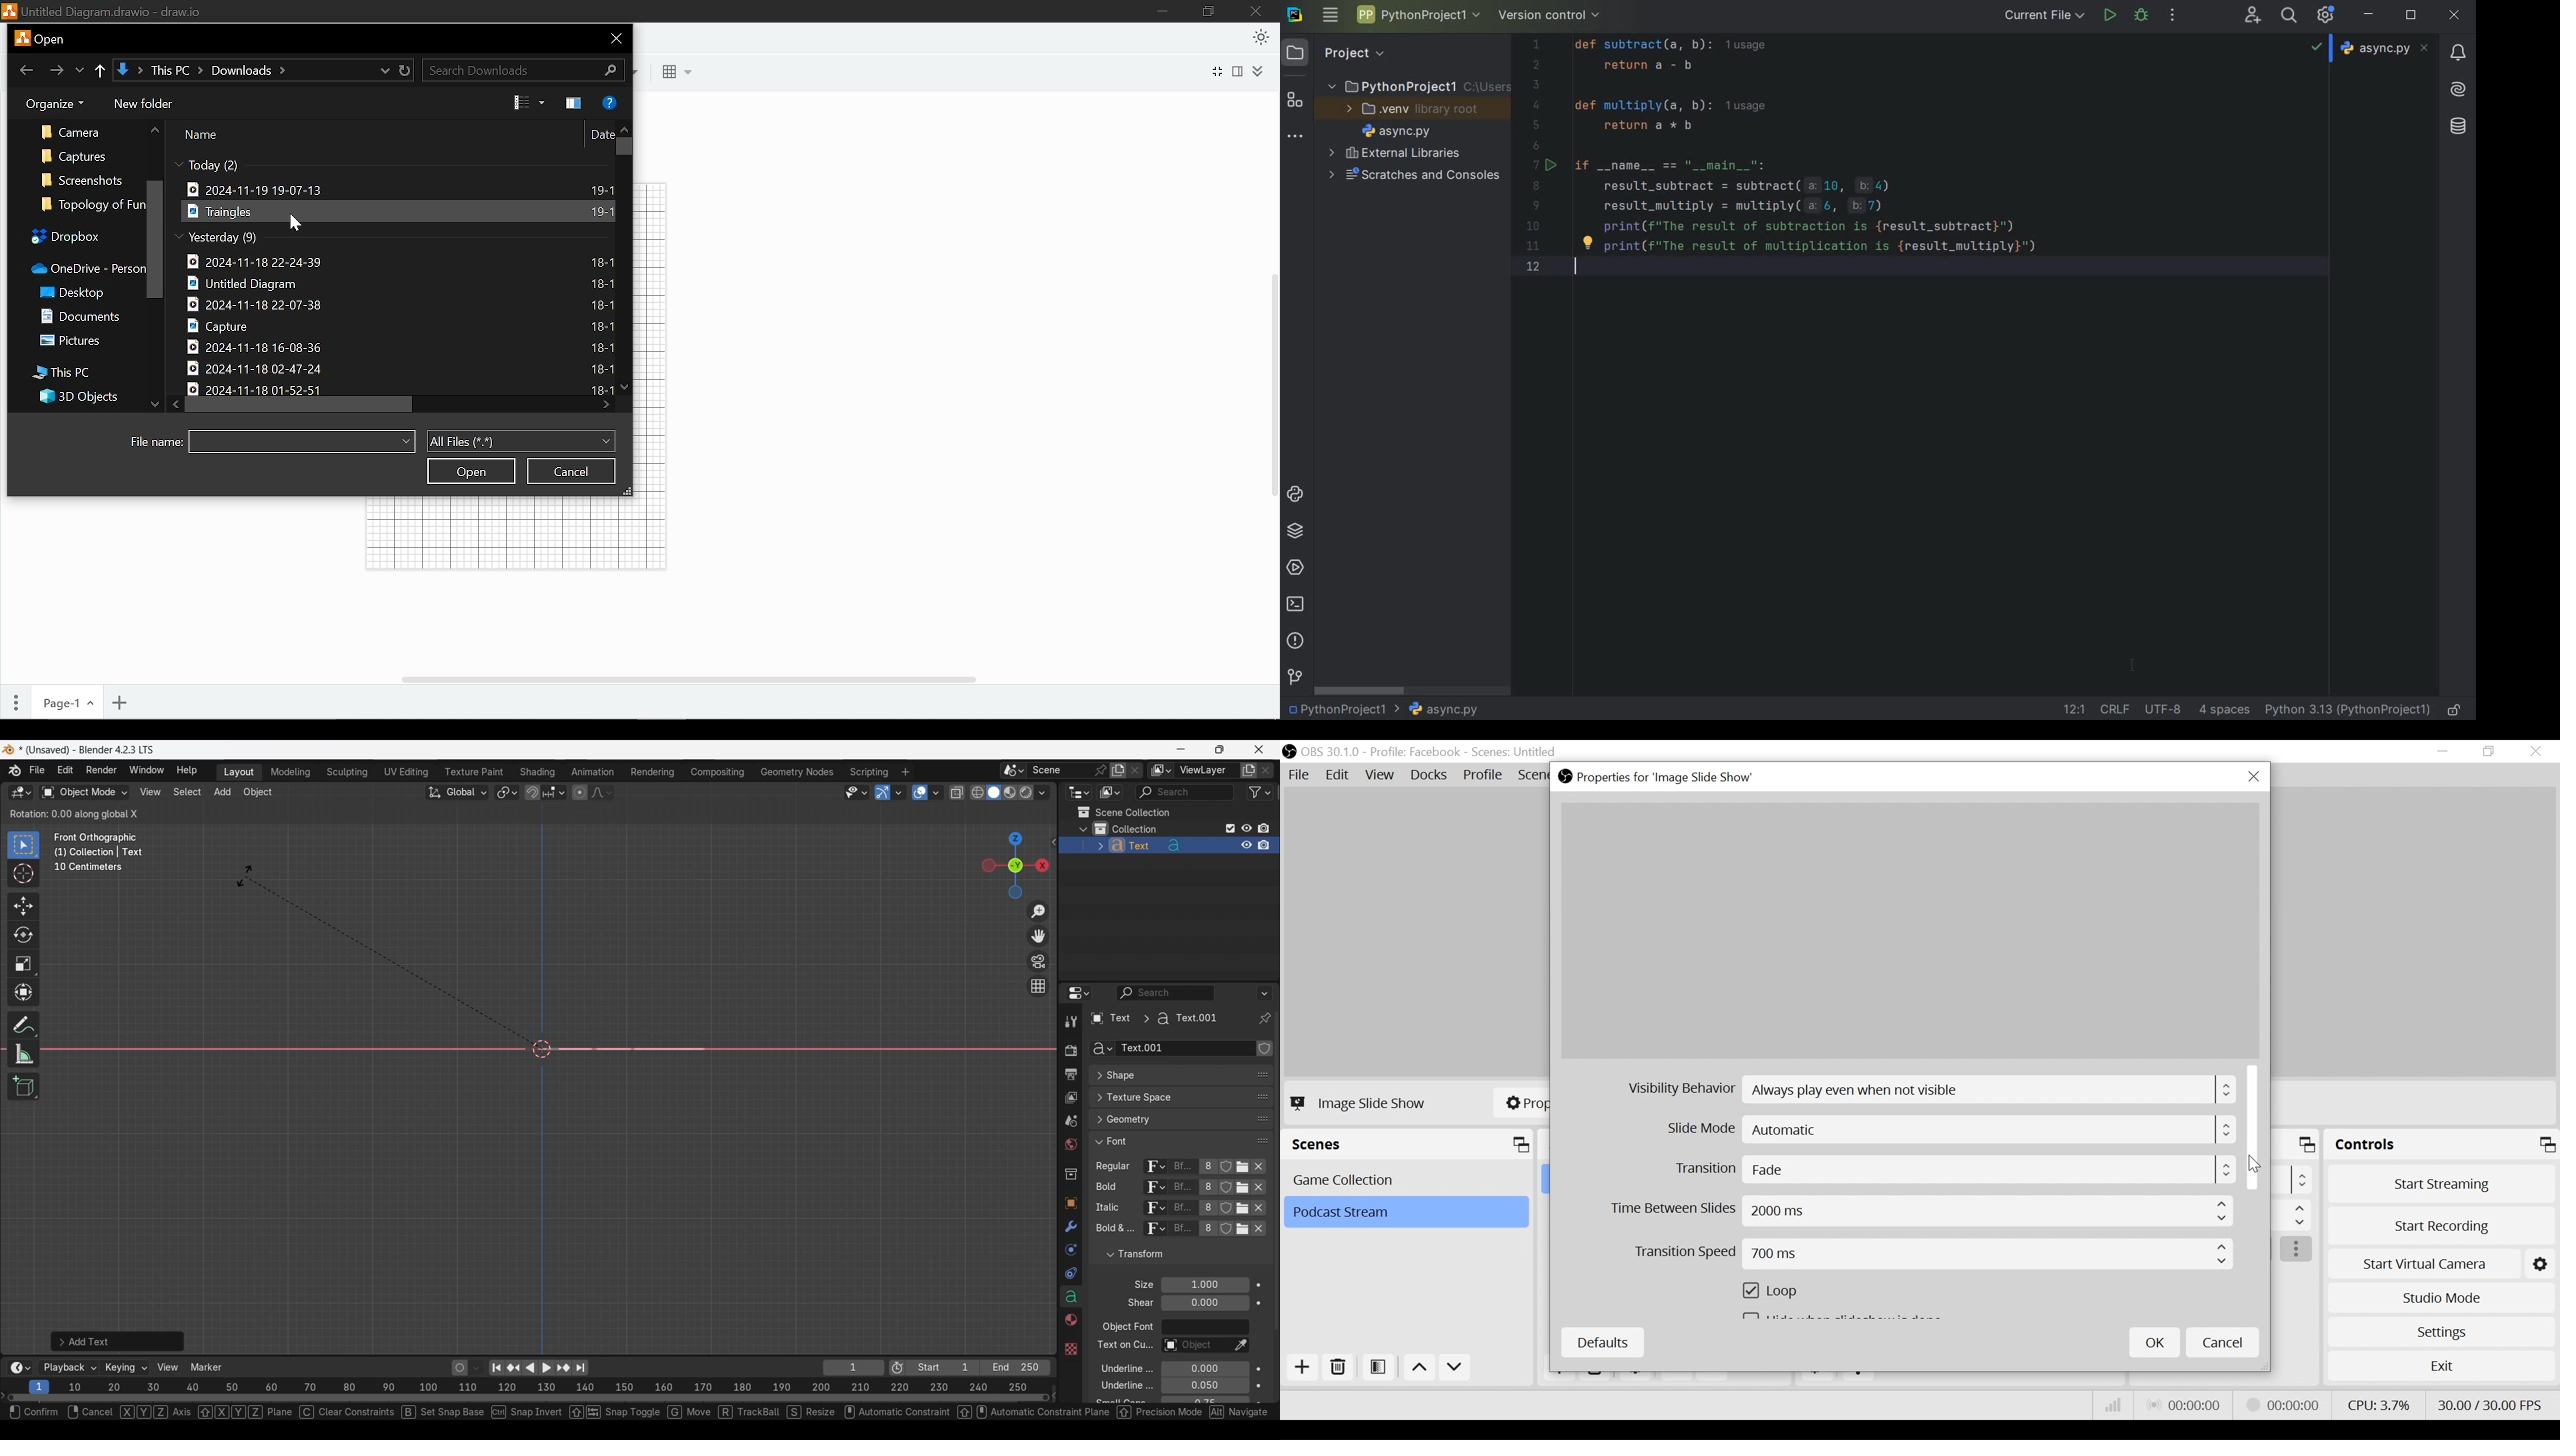 The image size is (2576, 1456). I want to click on Move Down, so click(1455, 1369).